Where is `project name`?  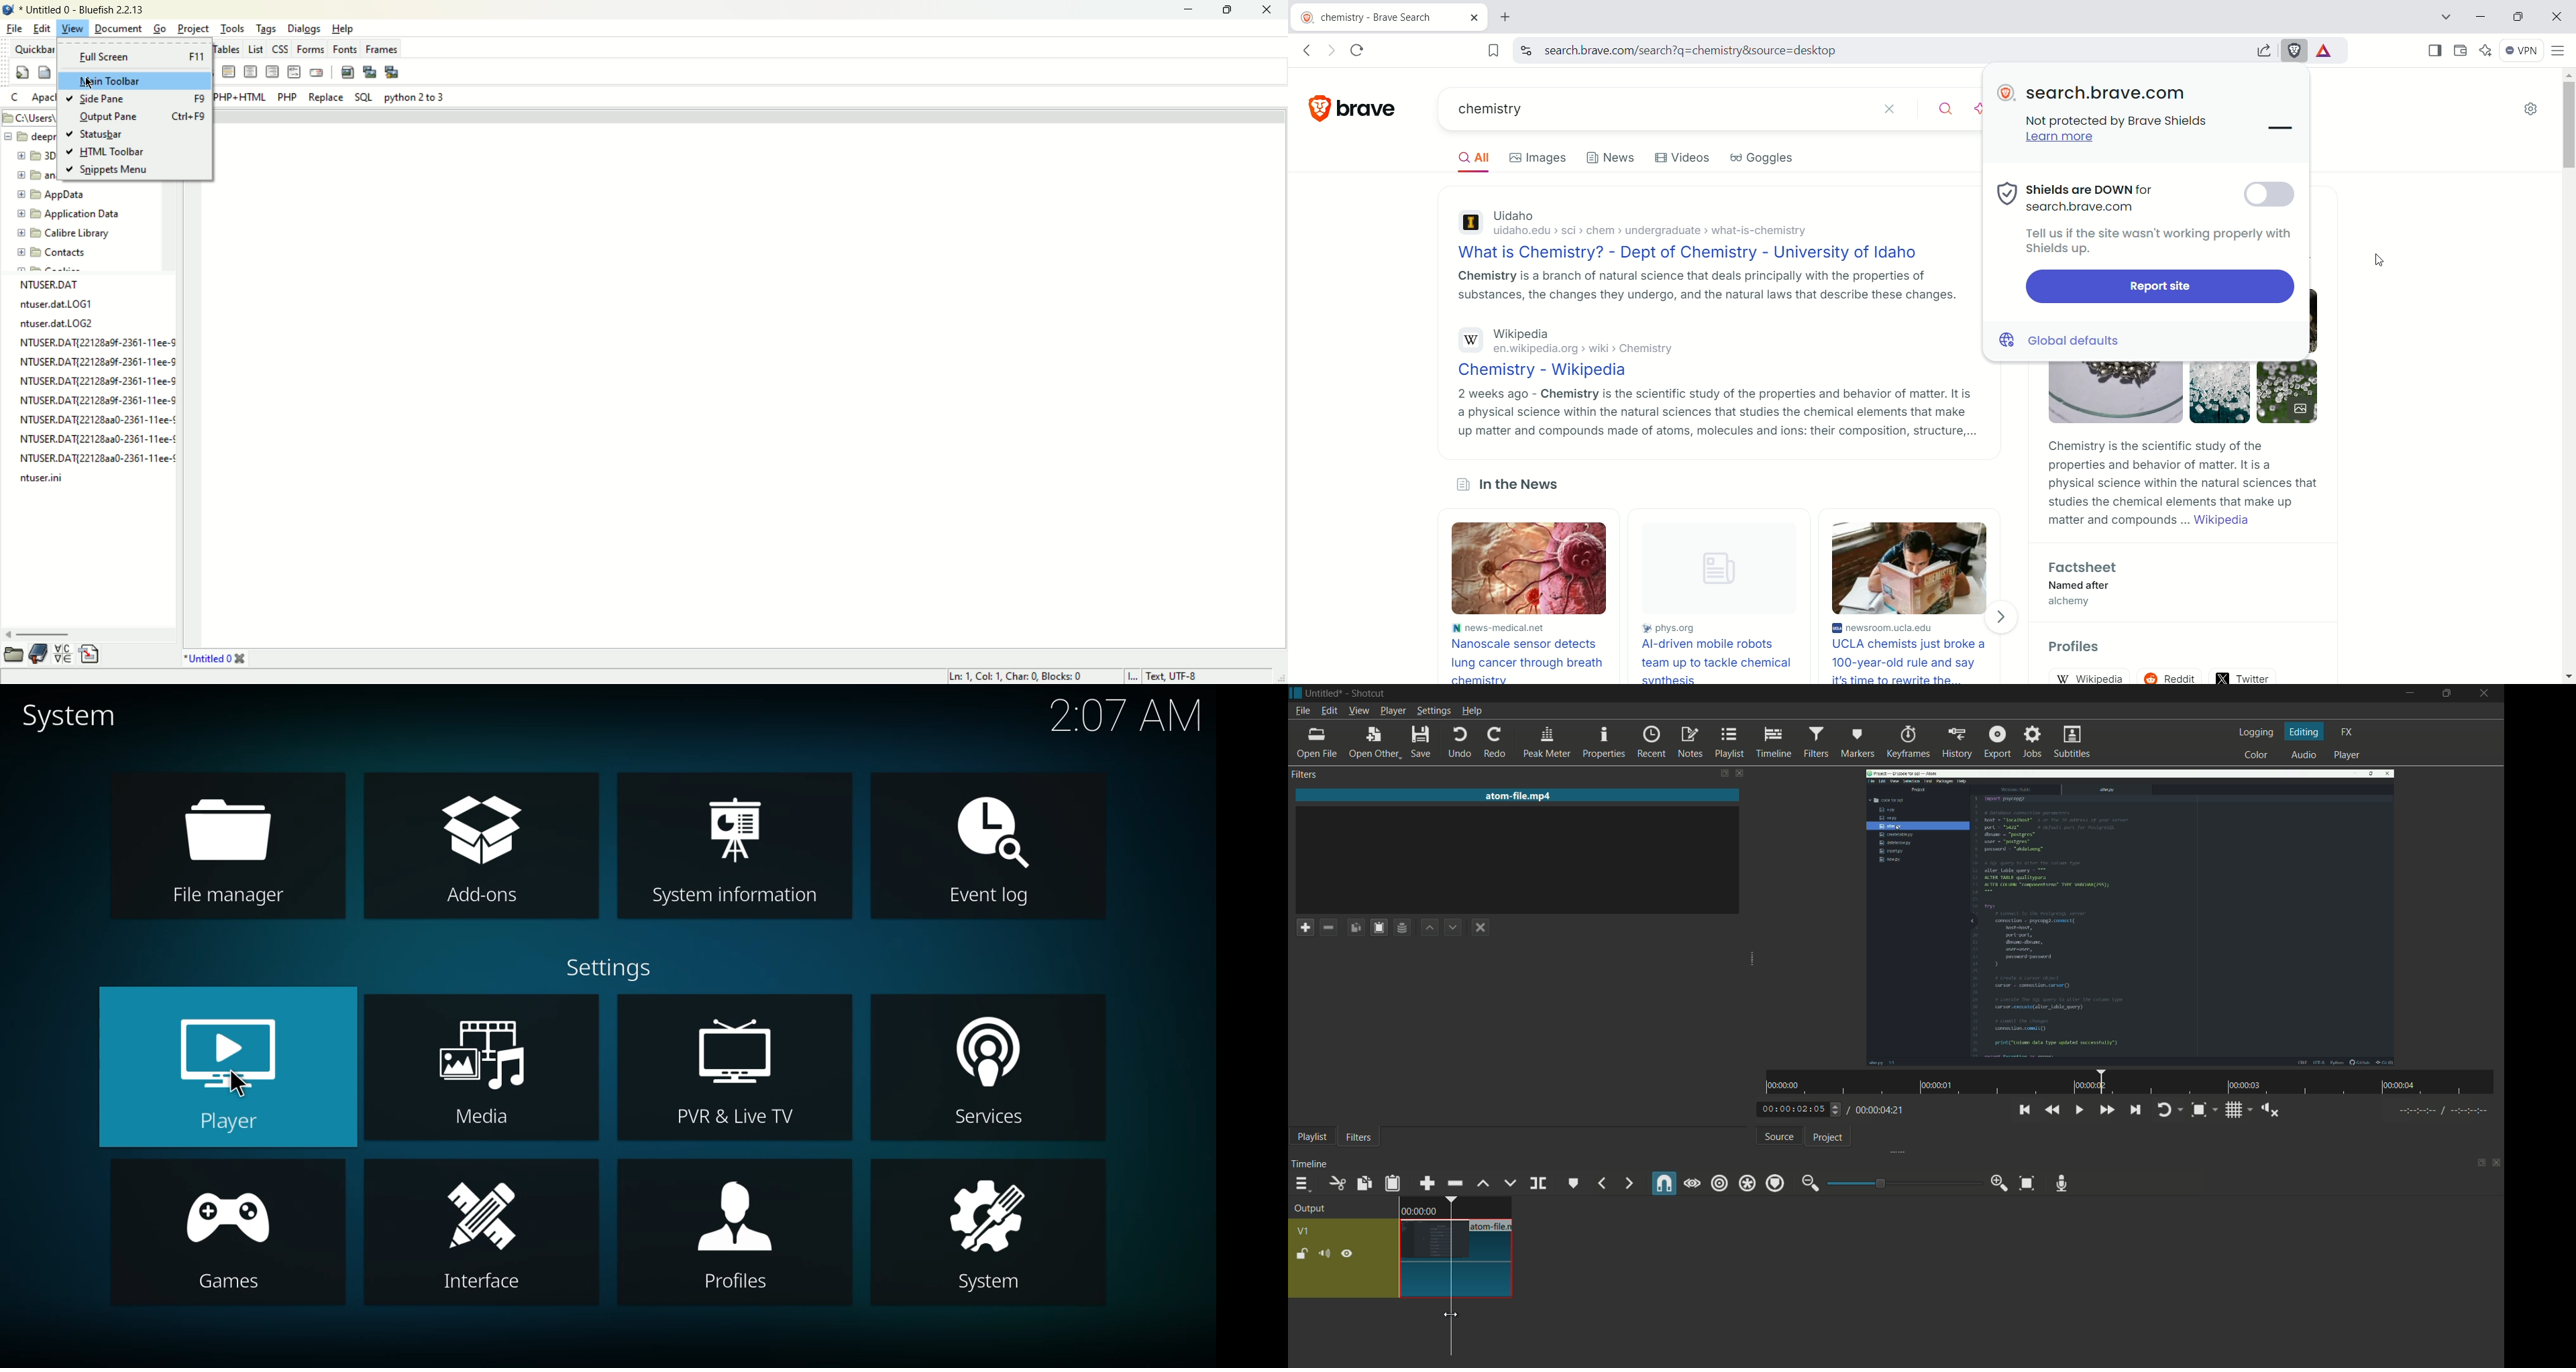 project name is located at coordinates (1323, 694).